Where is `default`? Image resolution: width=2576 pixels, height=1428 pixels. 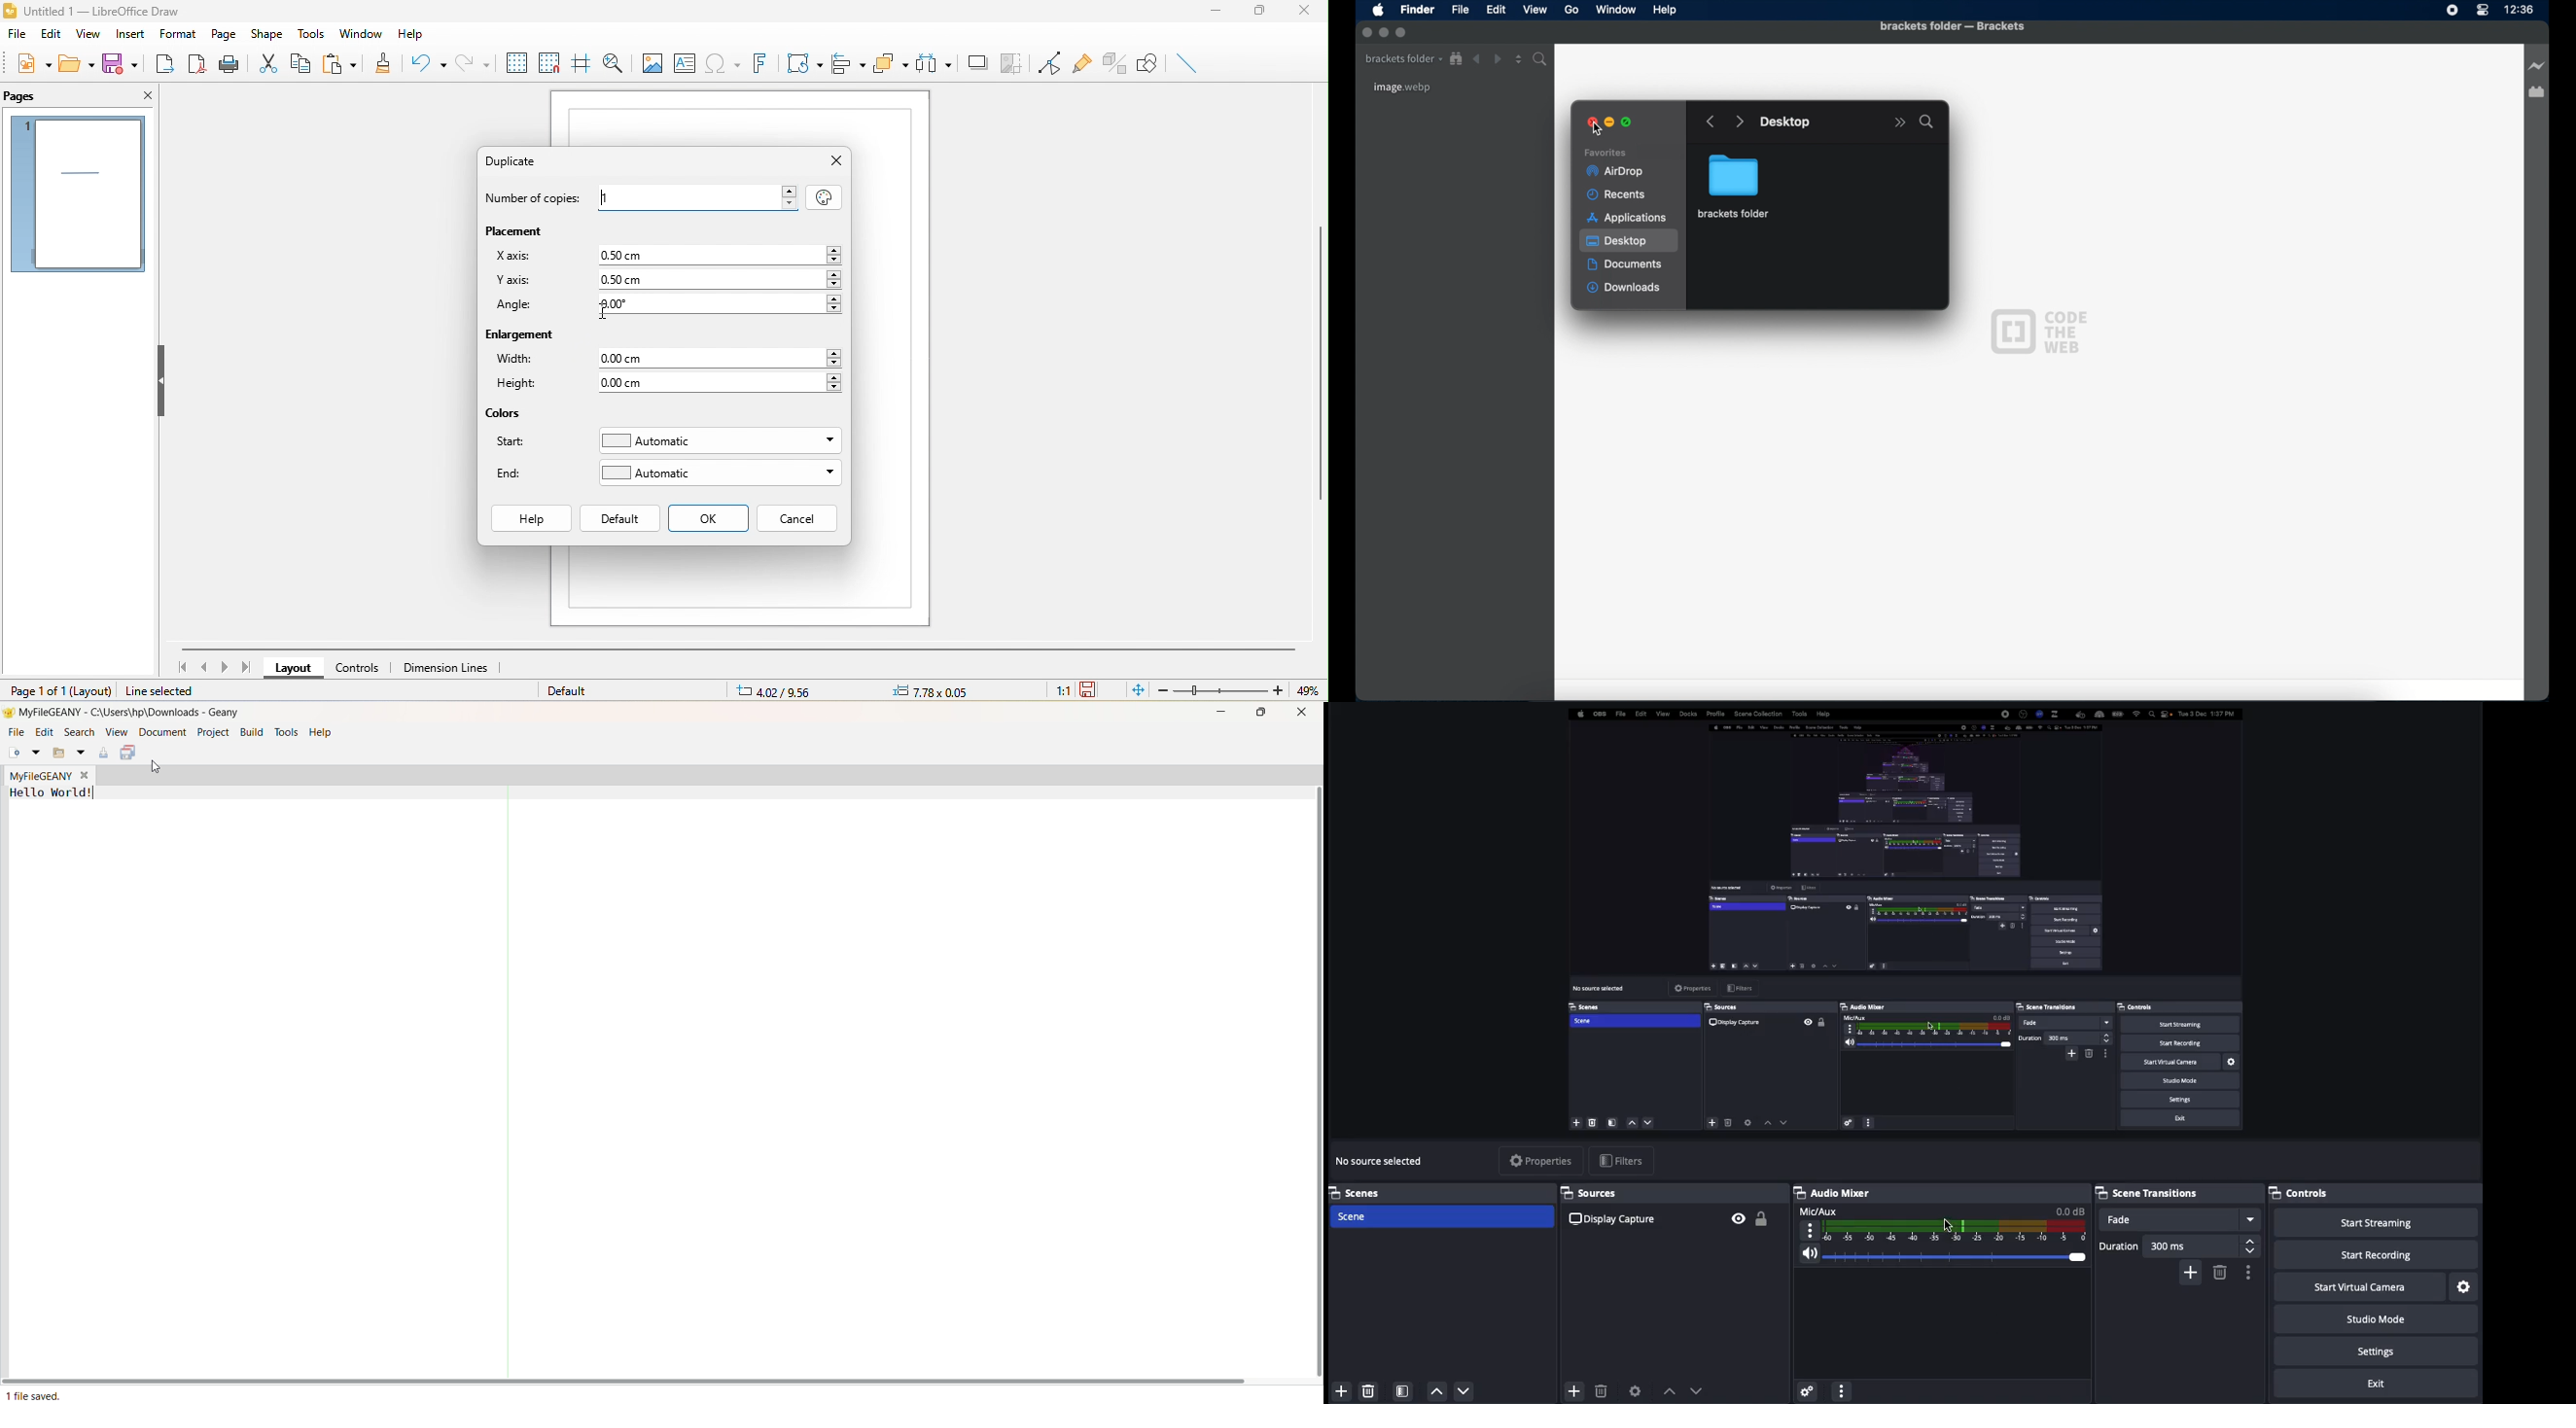 default is located at coordinates (620, 518).